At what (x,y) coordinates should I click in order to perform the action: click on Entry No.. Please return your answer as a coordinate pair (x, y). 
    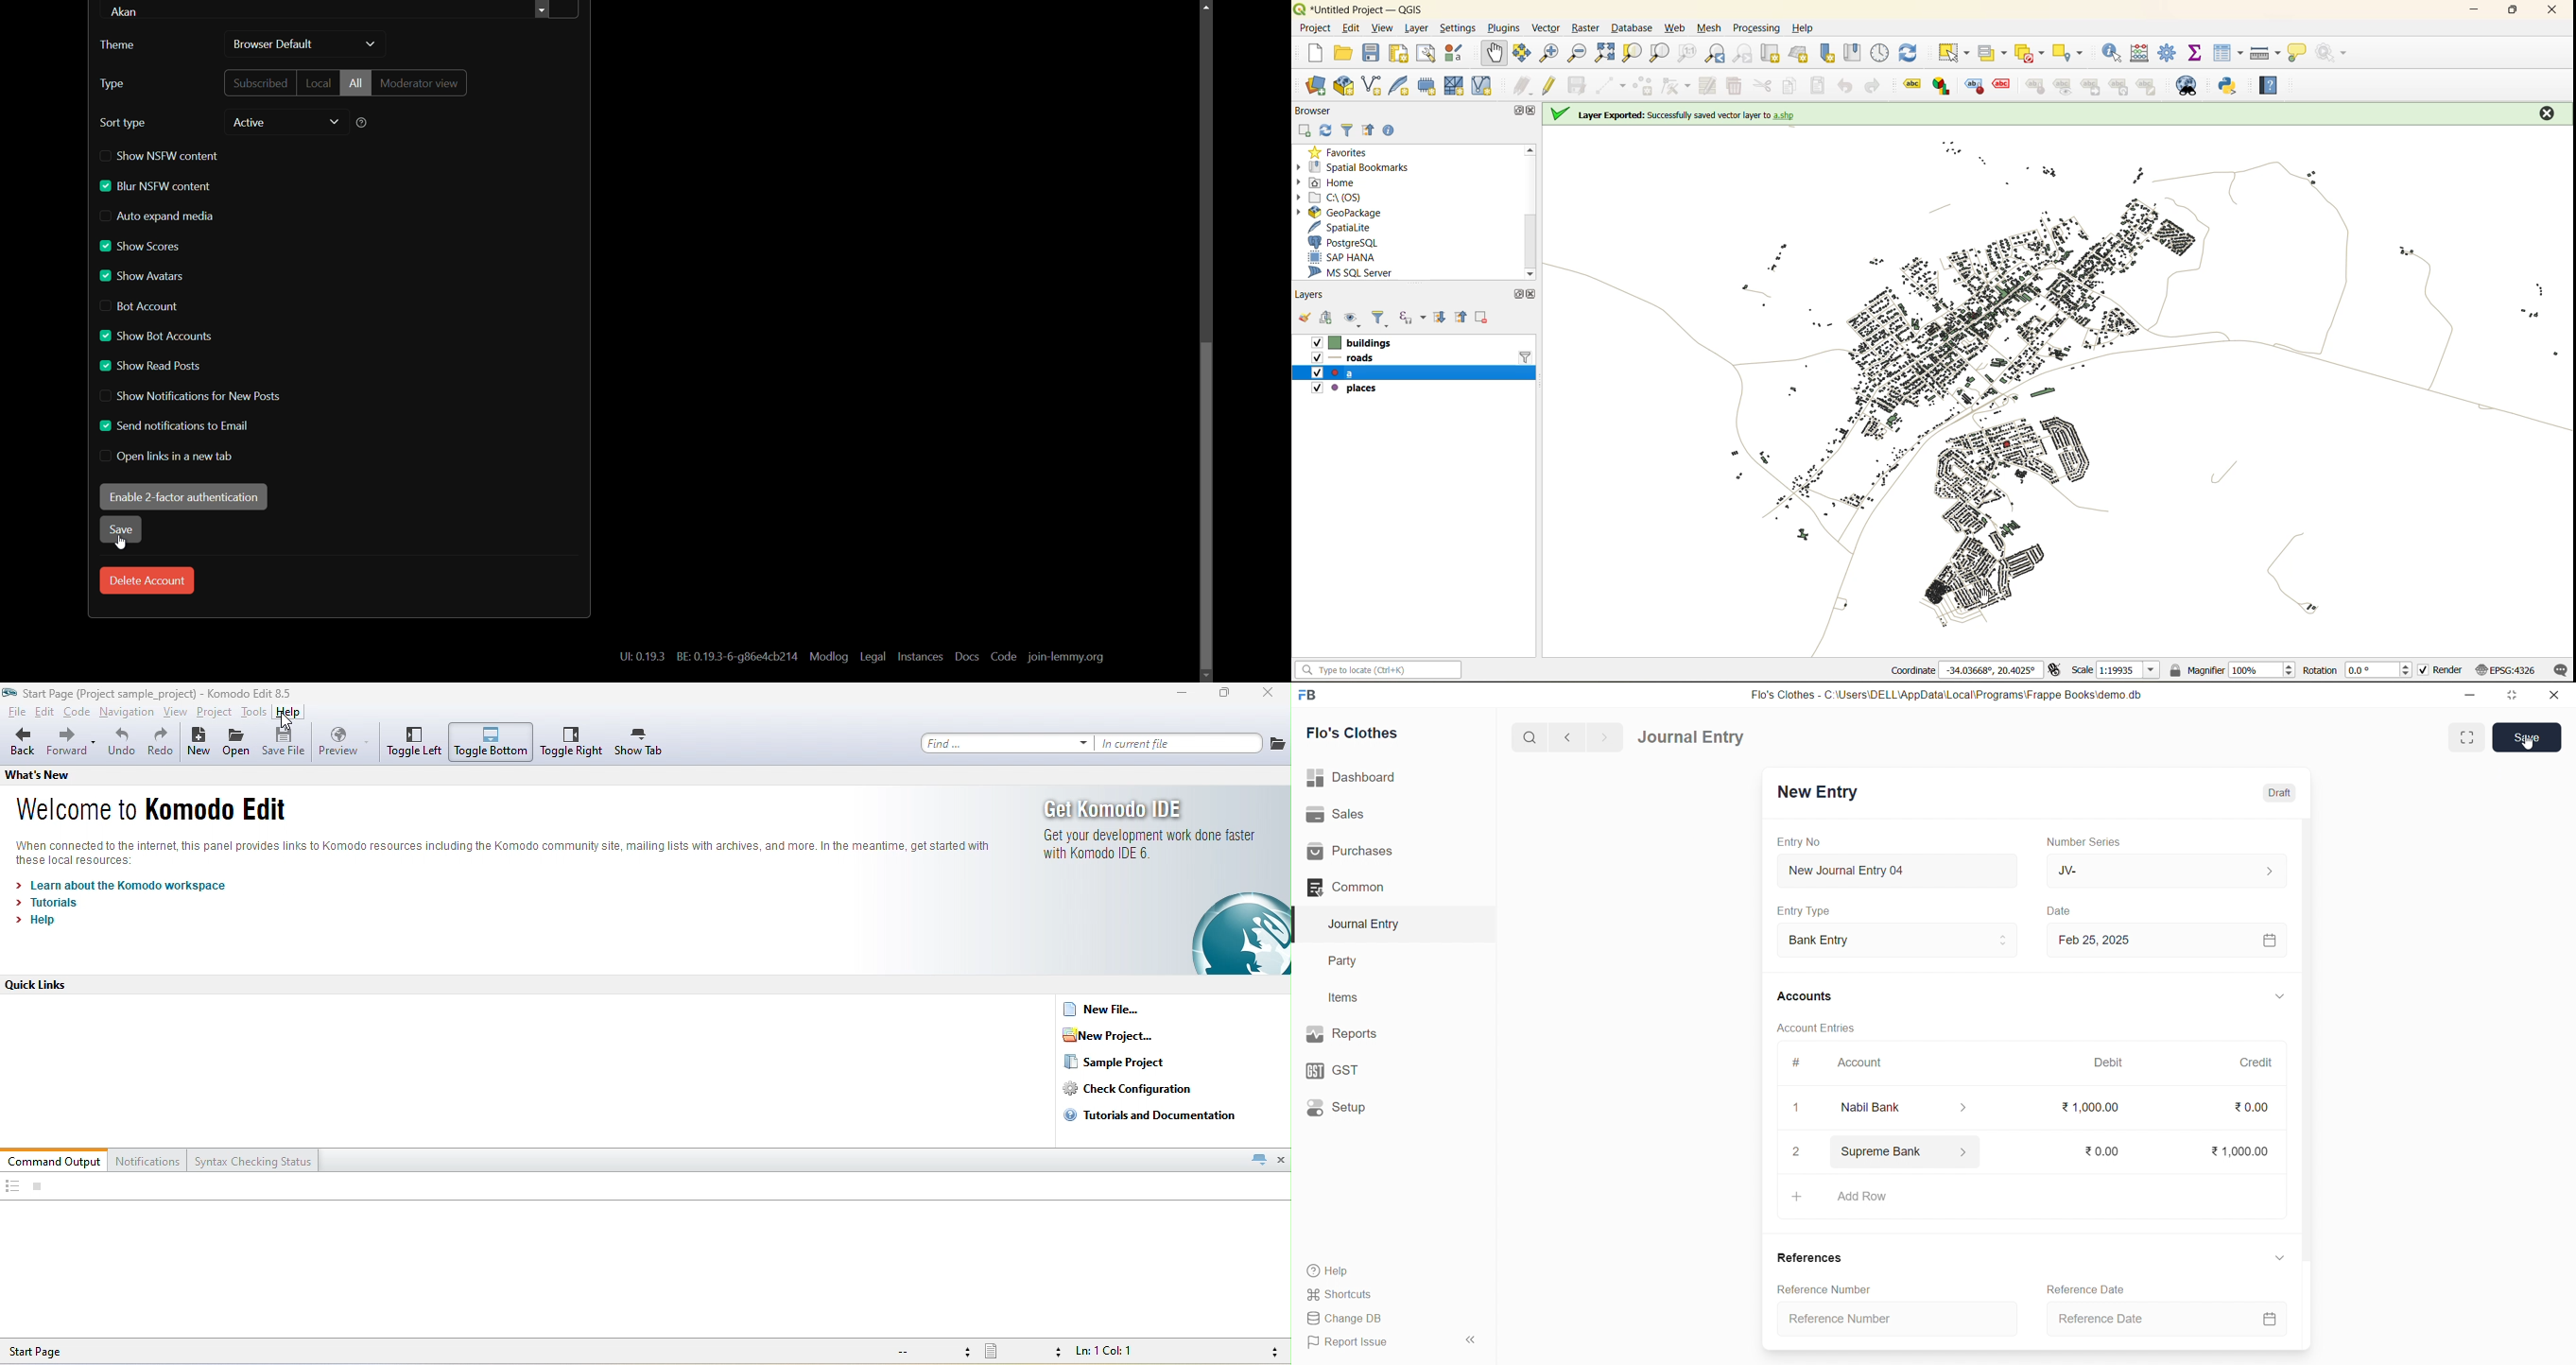
    Looking at the image, I should click on (1799, 842).